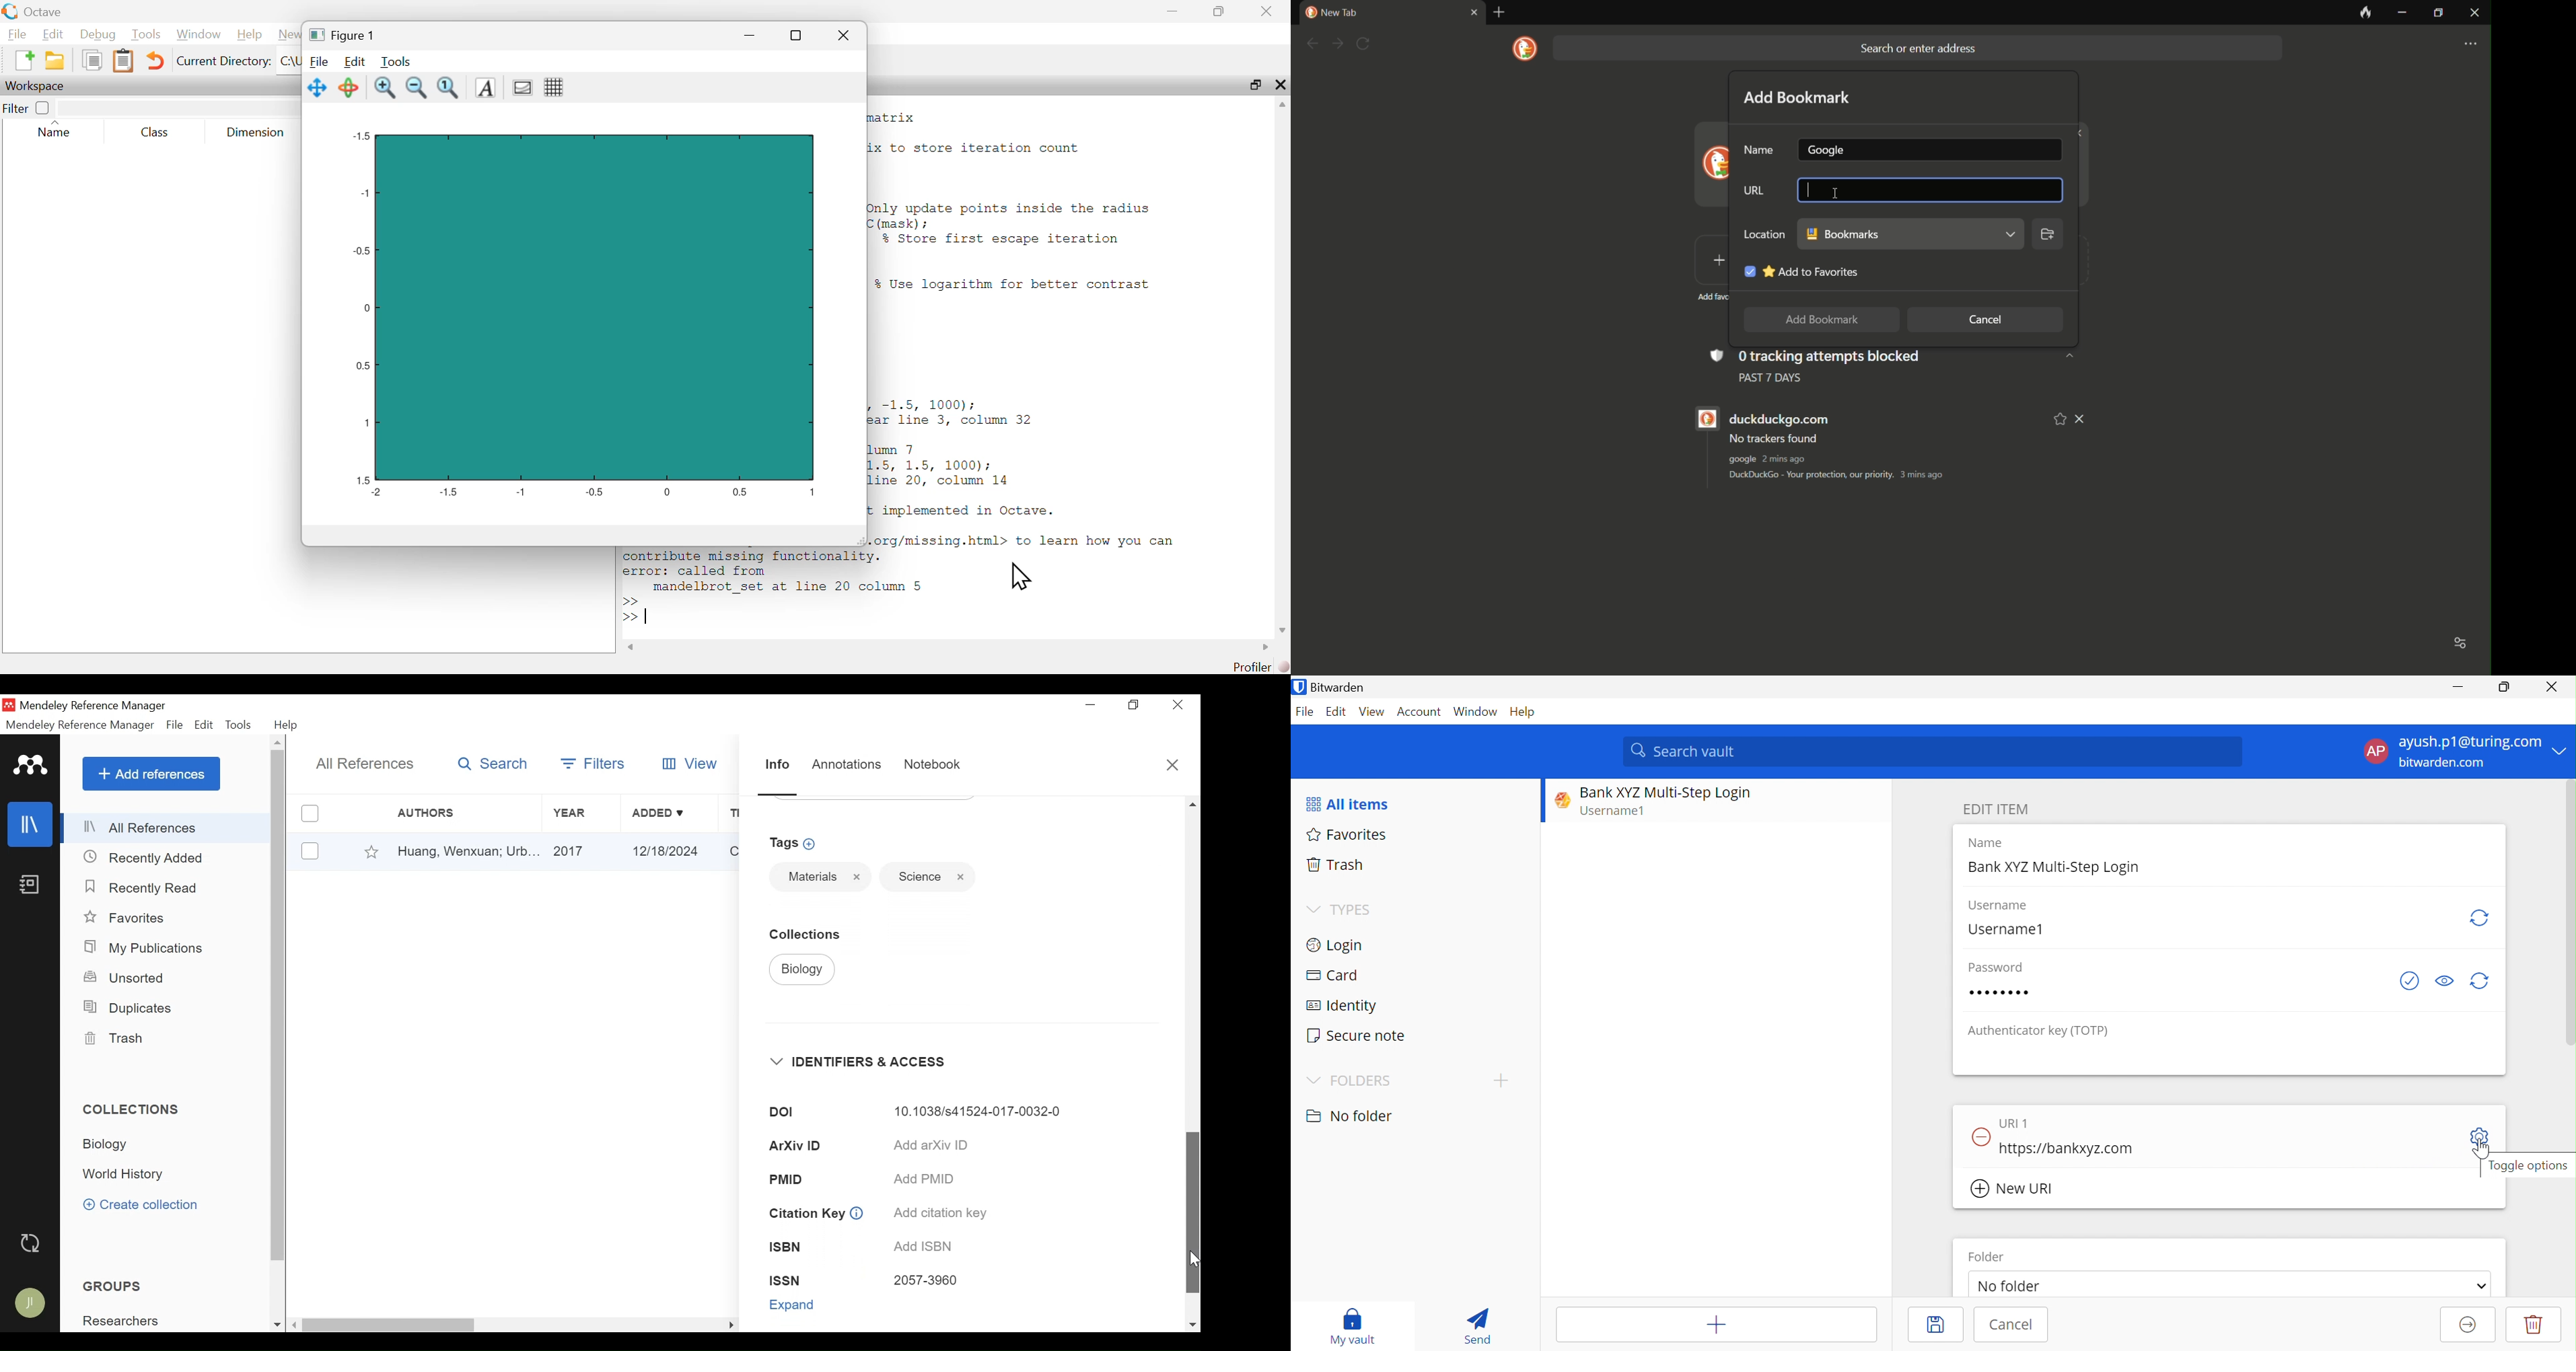 The height and width of the screenshot is (1372, 2576). Describe the element at coordinates (486, 88) in the screenshot. I see `text insert` at that location.